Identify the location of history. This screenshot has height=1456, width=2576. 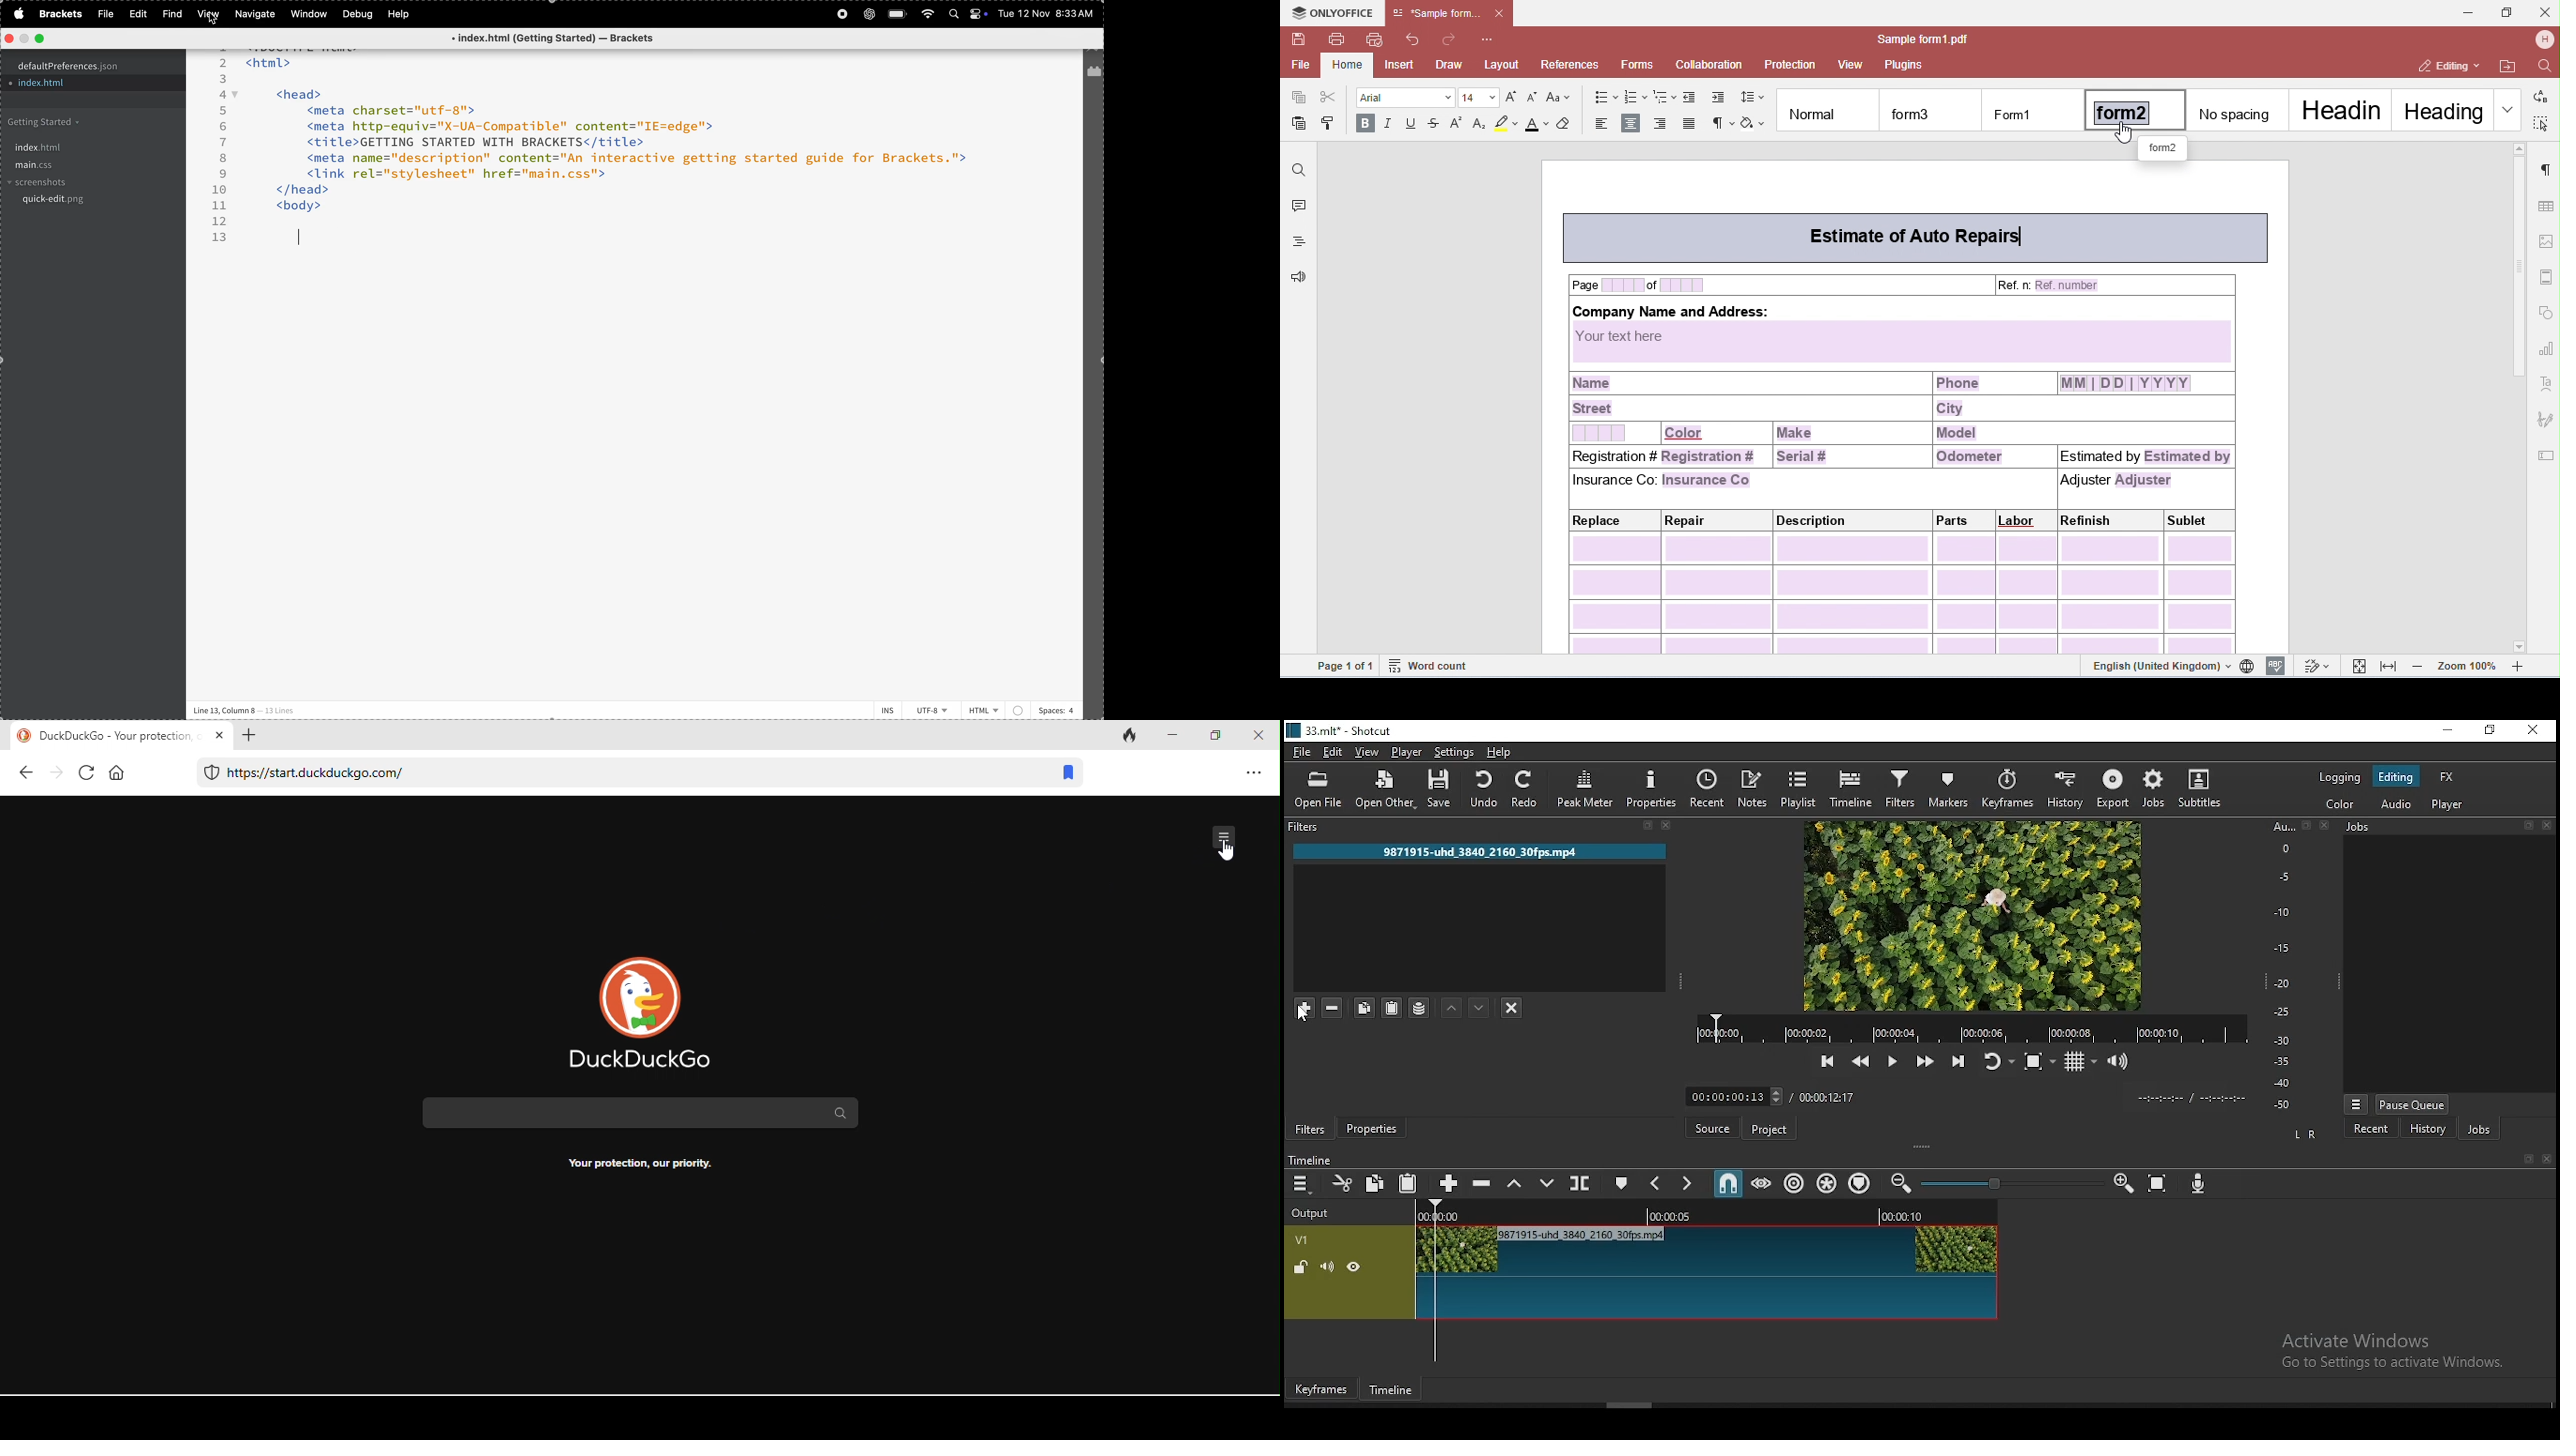
(2428, 1129).